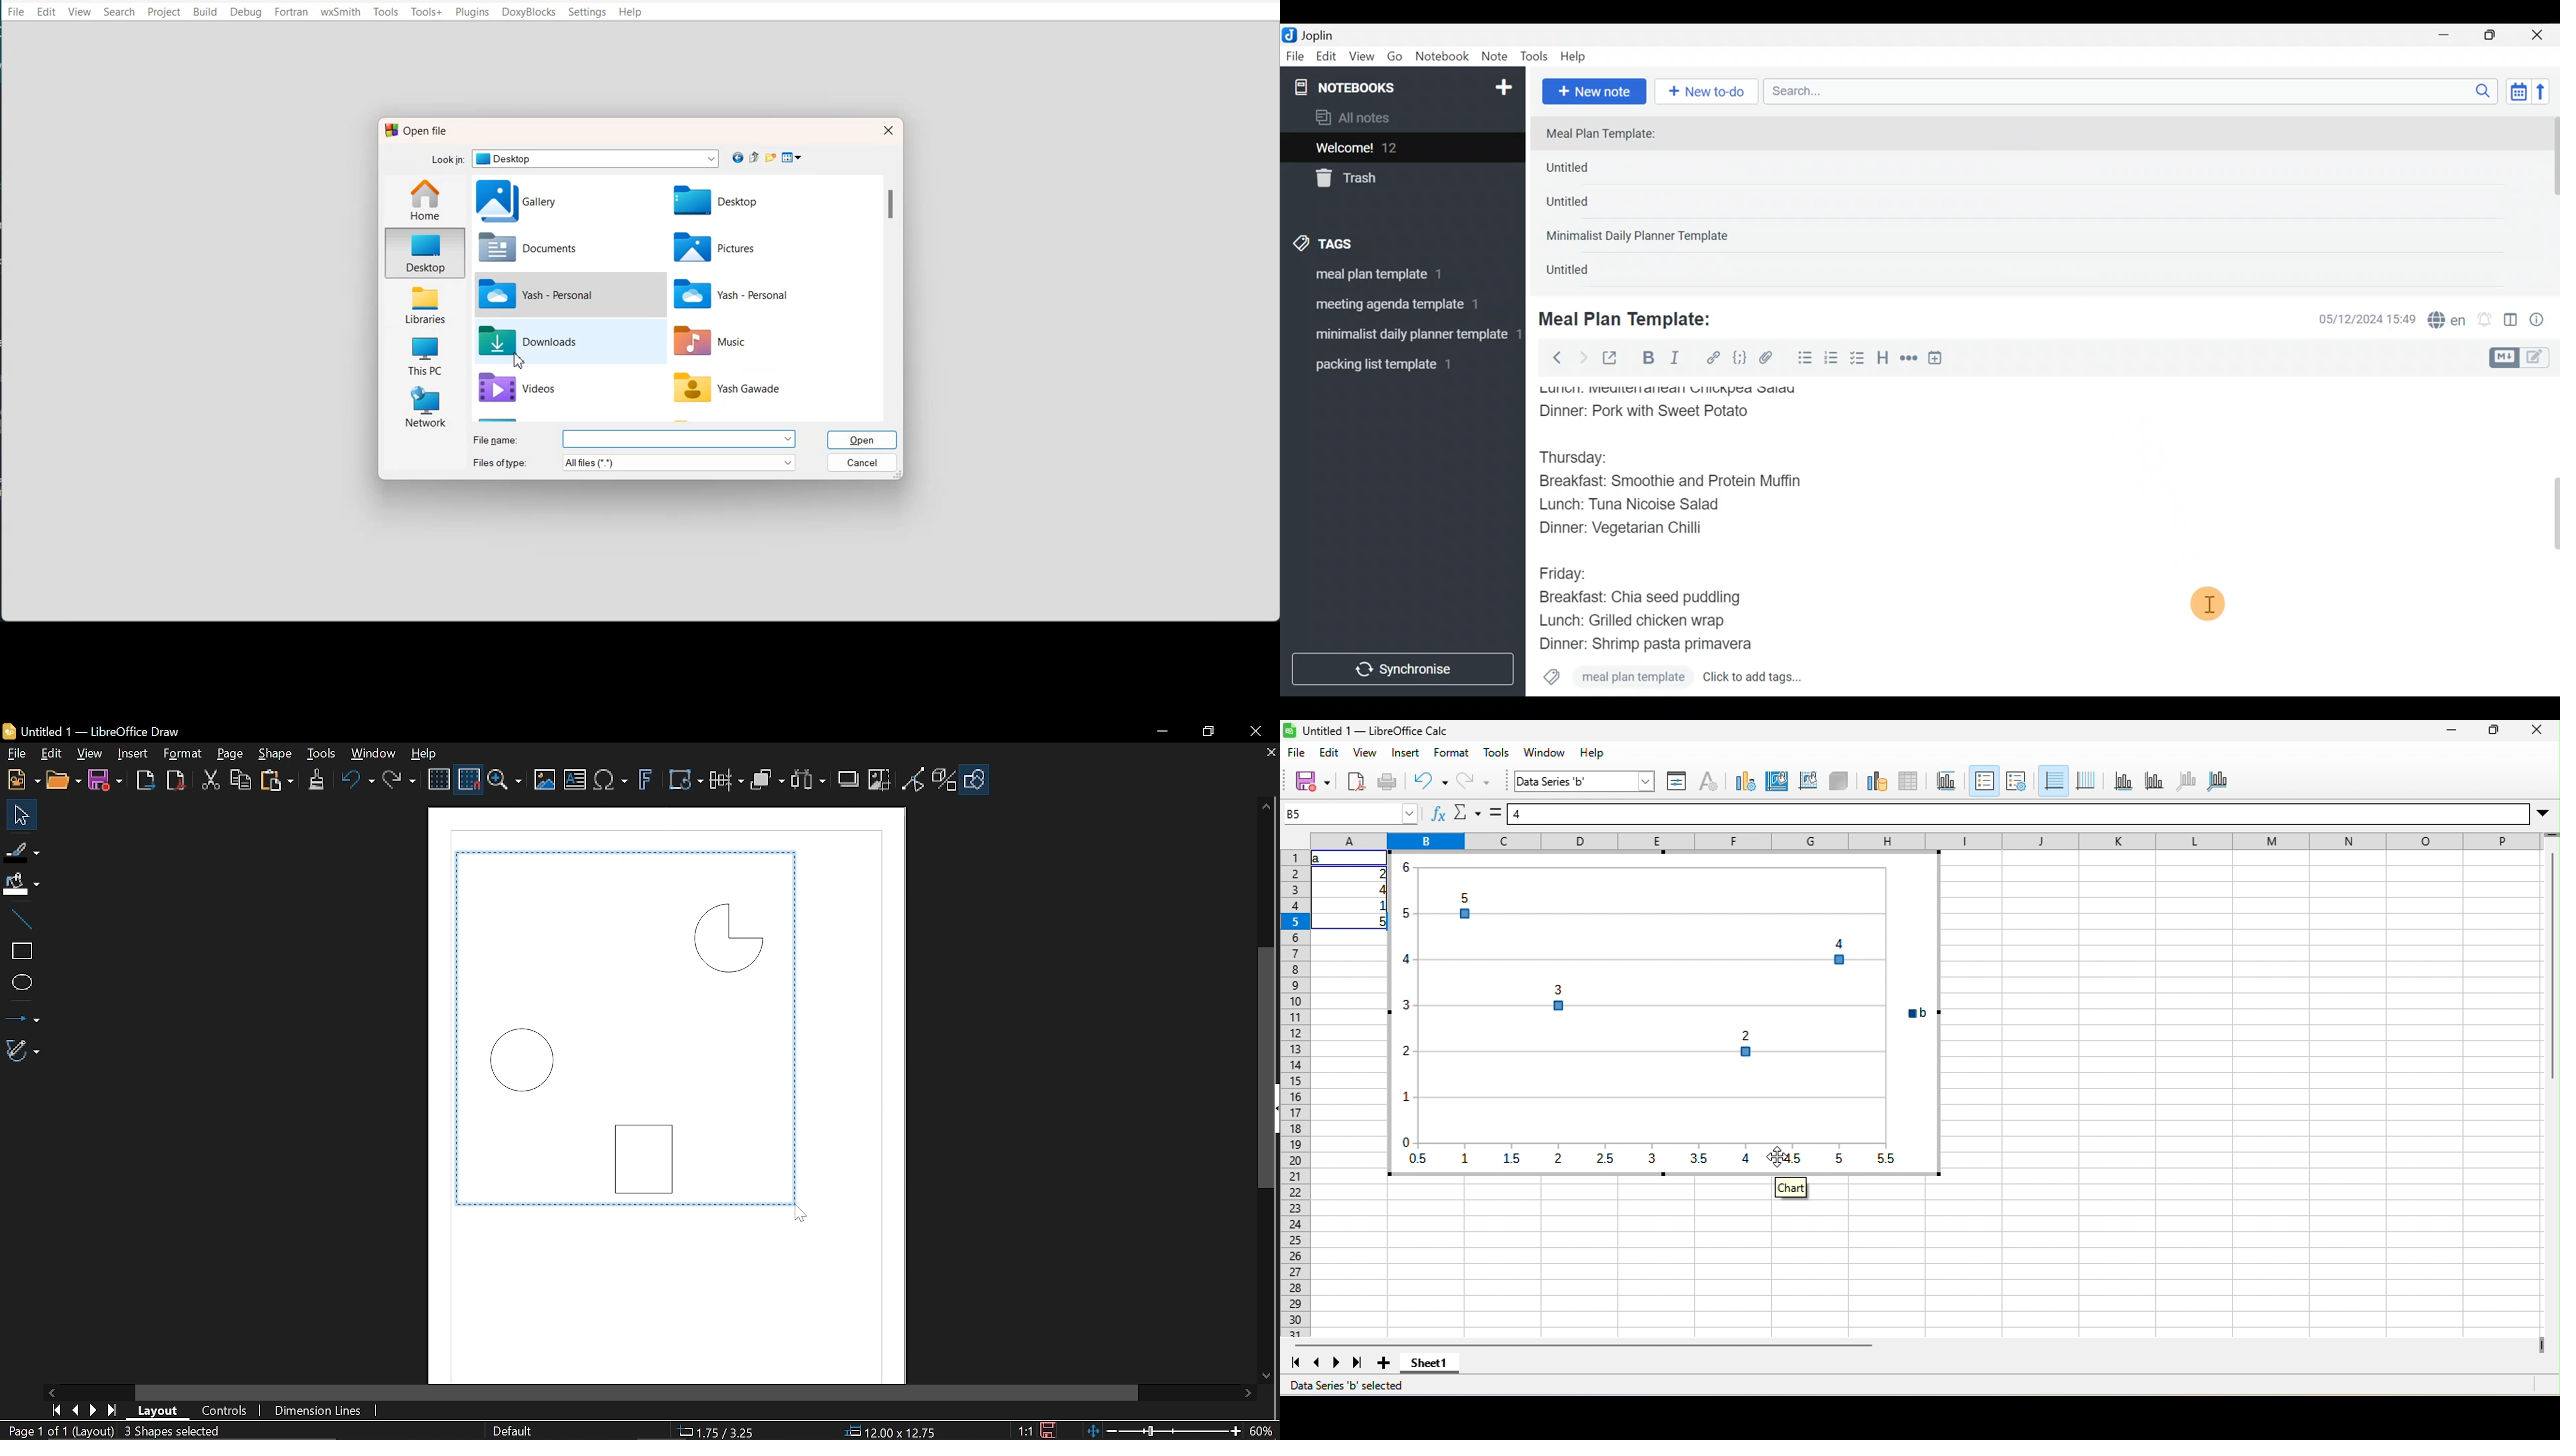 This screenshot has height=1456, width=2576. I want to click on title, so click(1947, 783).